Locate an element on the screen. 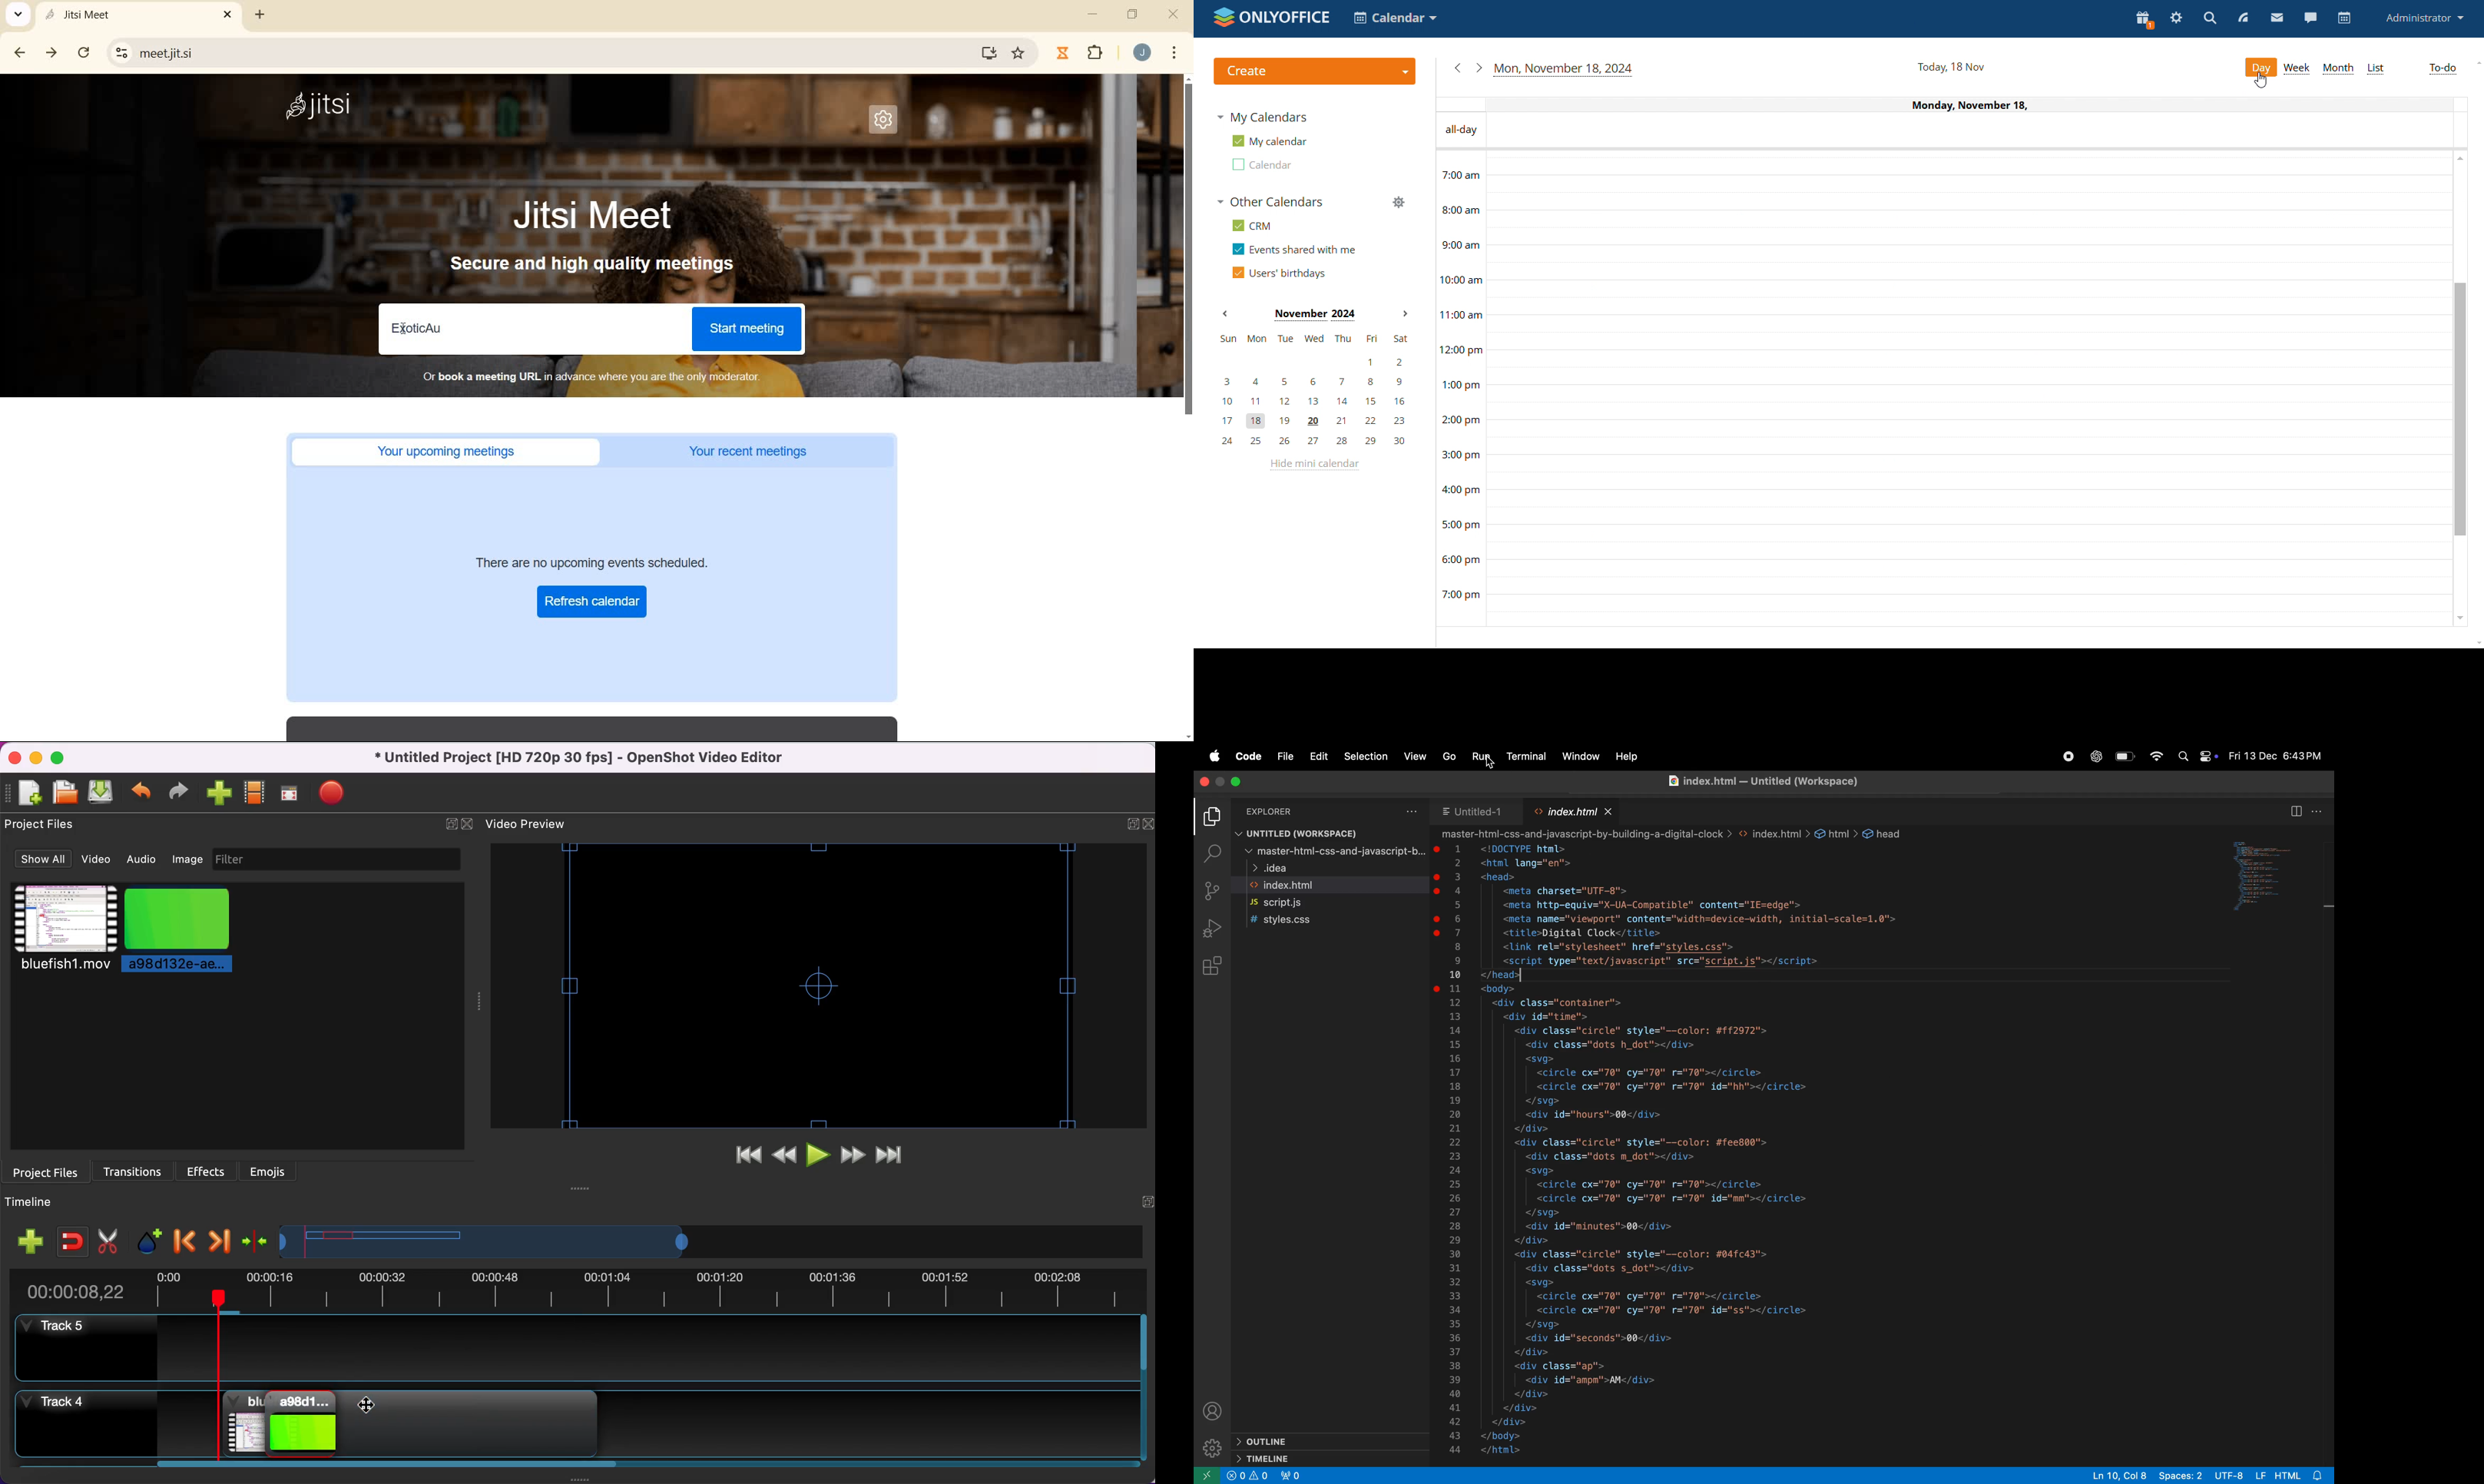  unallocated hourly time slots for Monday, 18th November 2024 is located at coordinates (1970, 368).